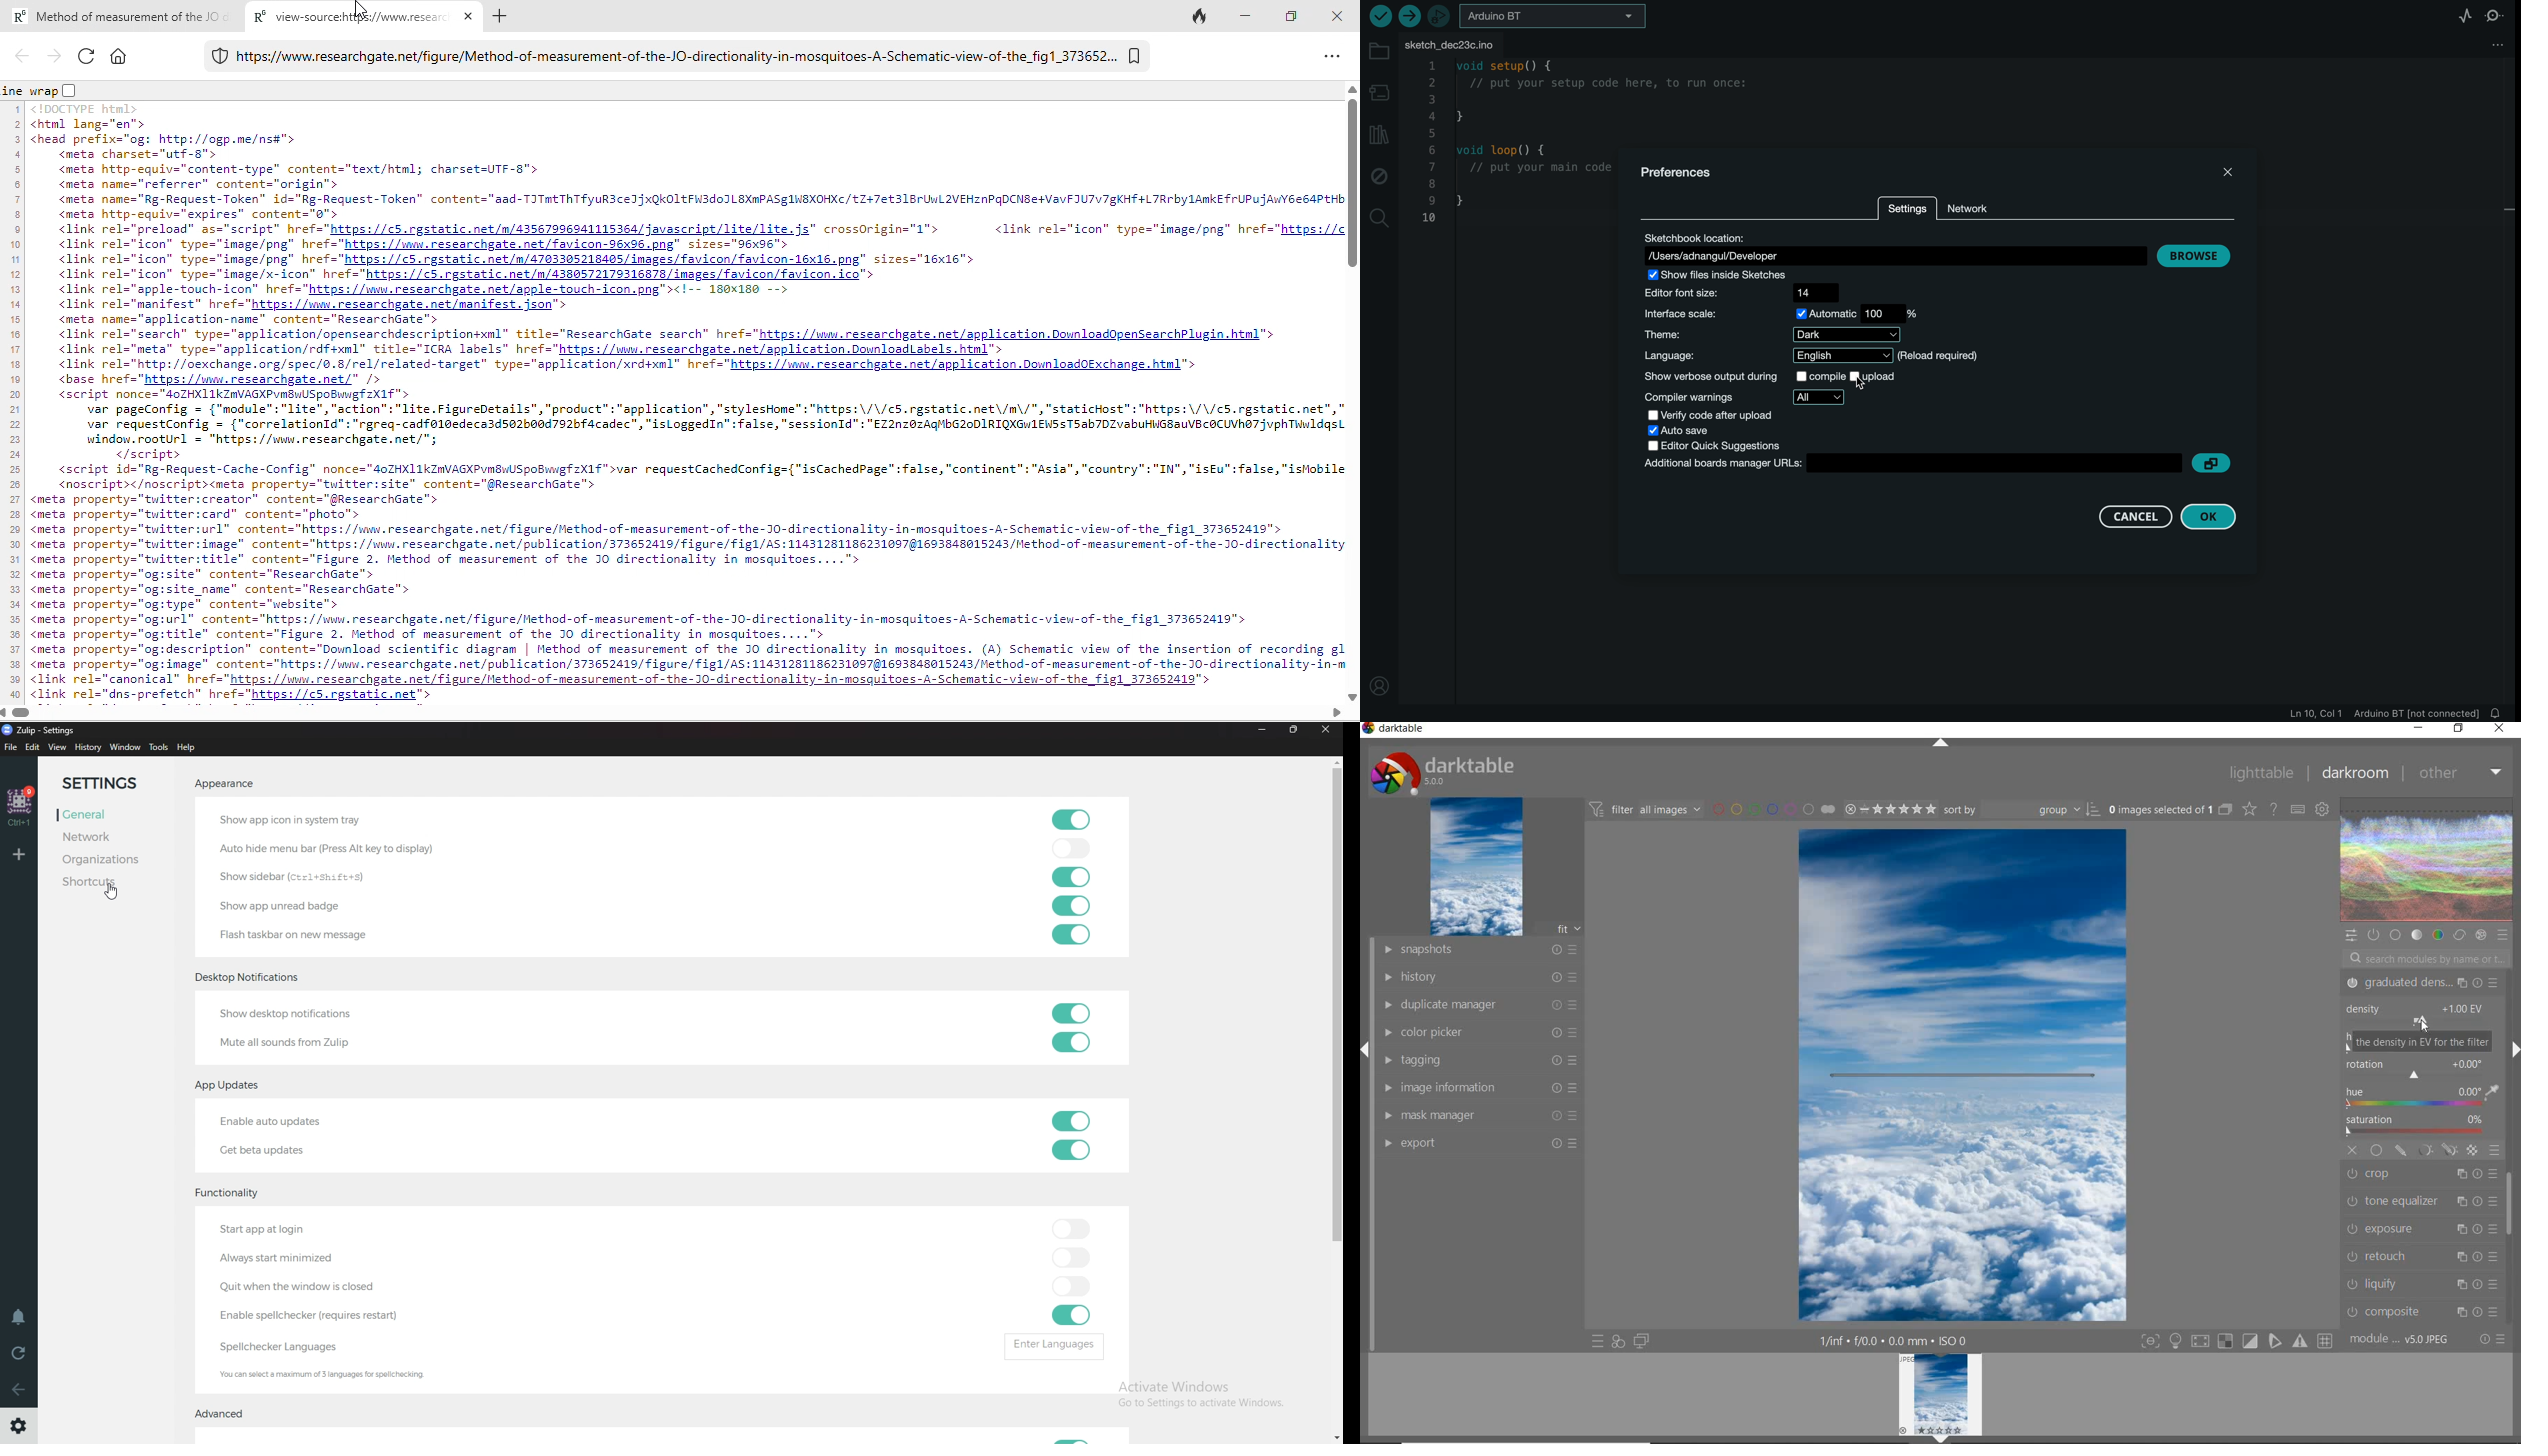 The height and width of the screenshot is (1456, 2548). What do you see at coordinates (2377, 1150) in the screenshot?
I see `UNIFORMLY` at bounding box center [2377, 1150].